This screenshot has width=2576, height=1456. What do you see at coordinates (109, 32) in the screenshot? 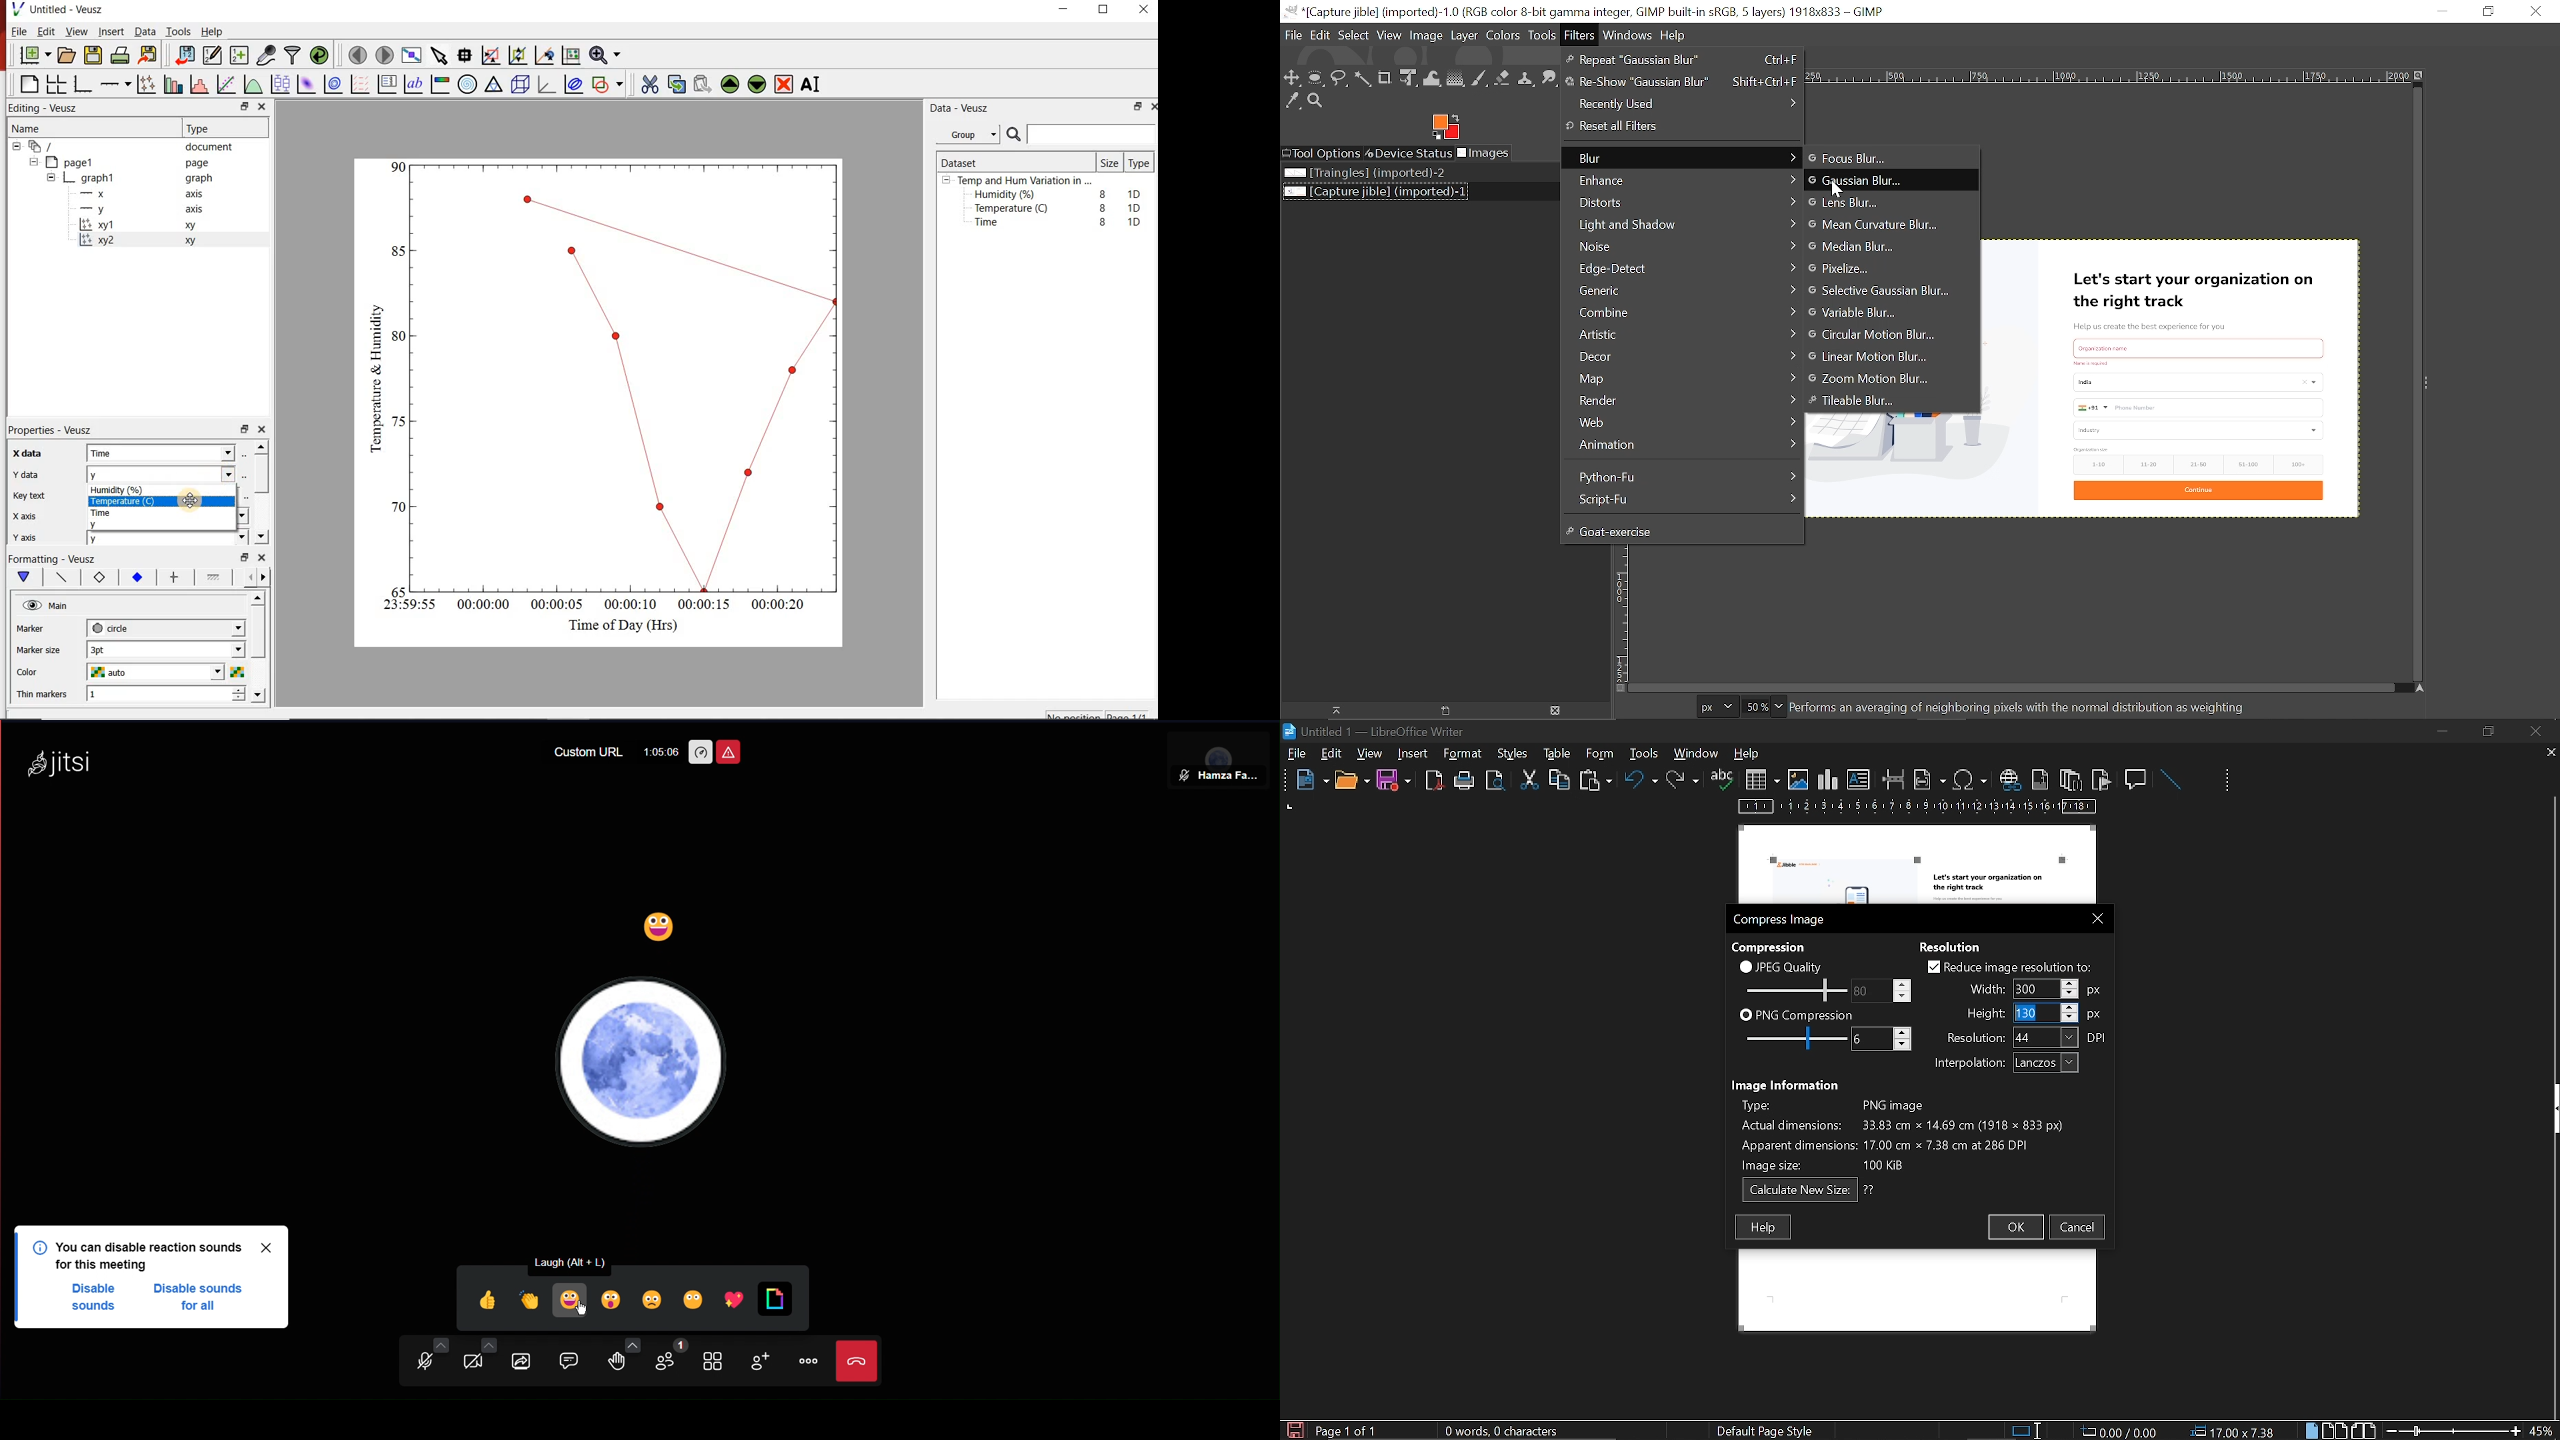
I see `Insert` at bounding box center [109, 32].